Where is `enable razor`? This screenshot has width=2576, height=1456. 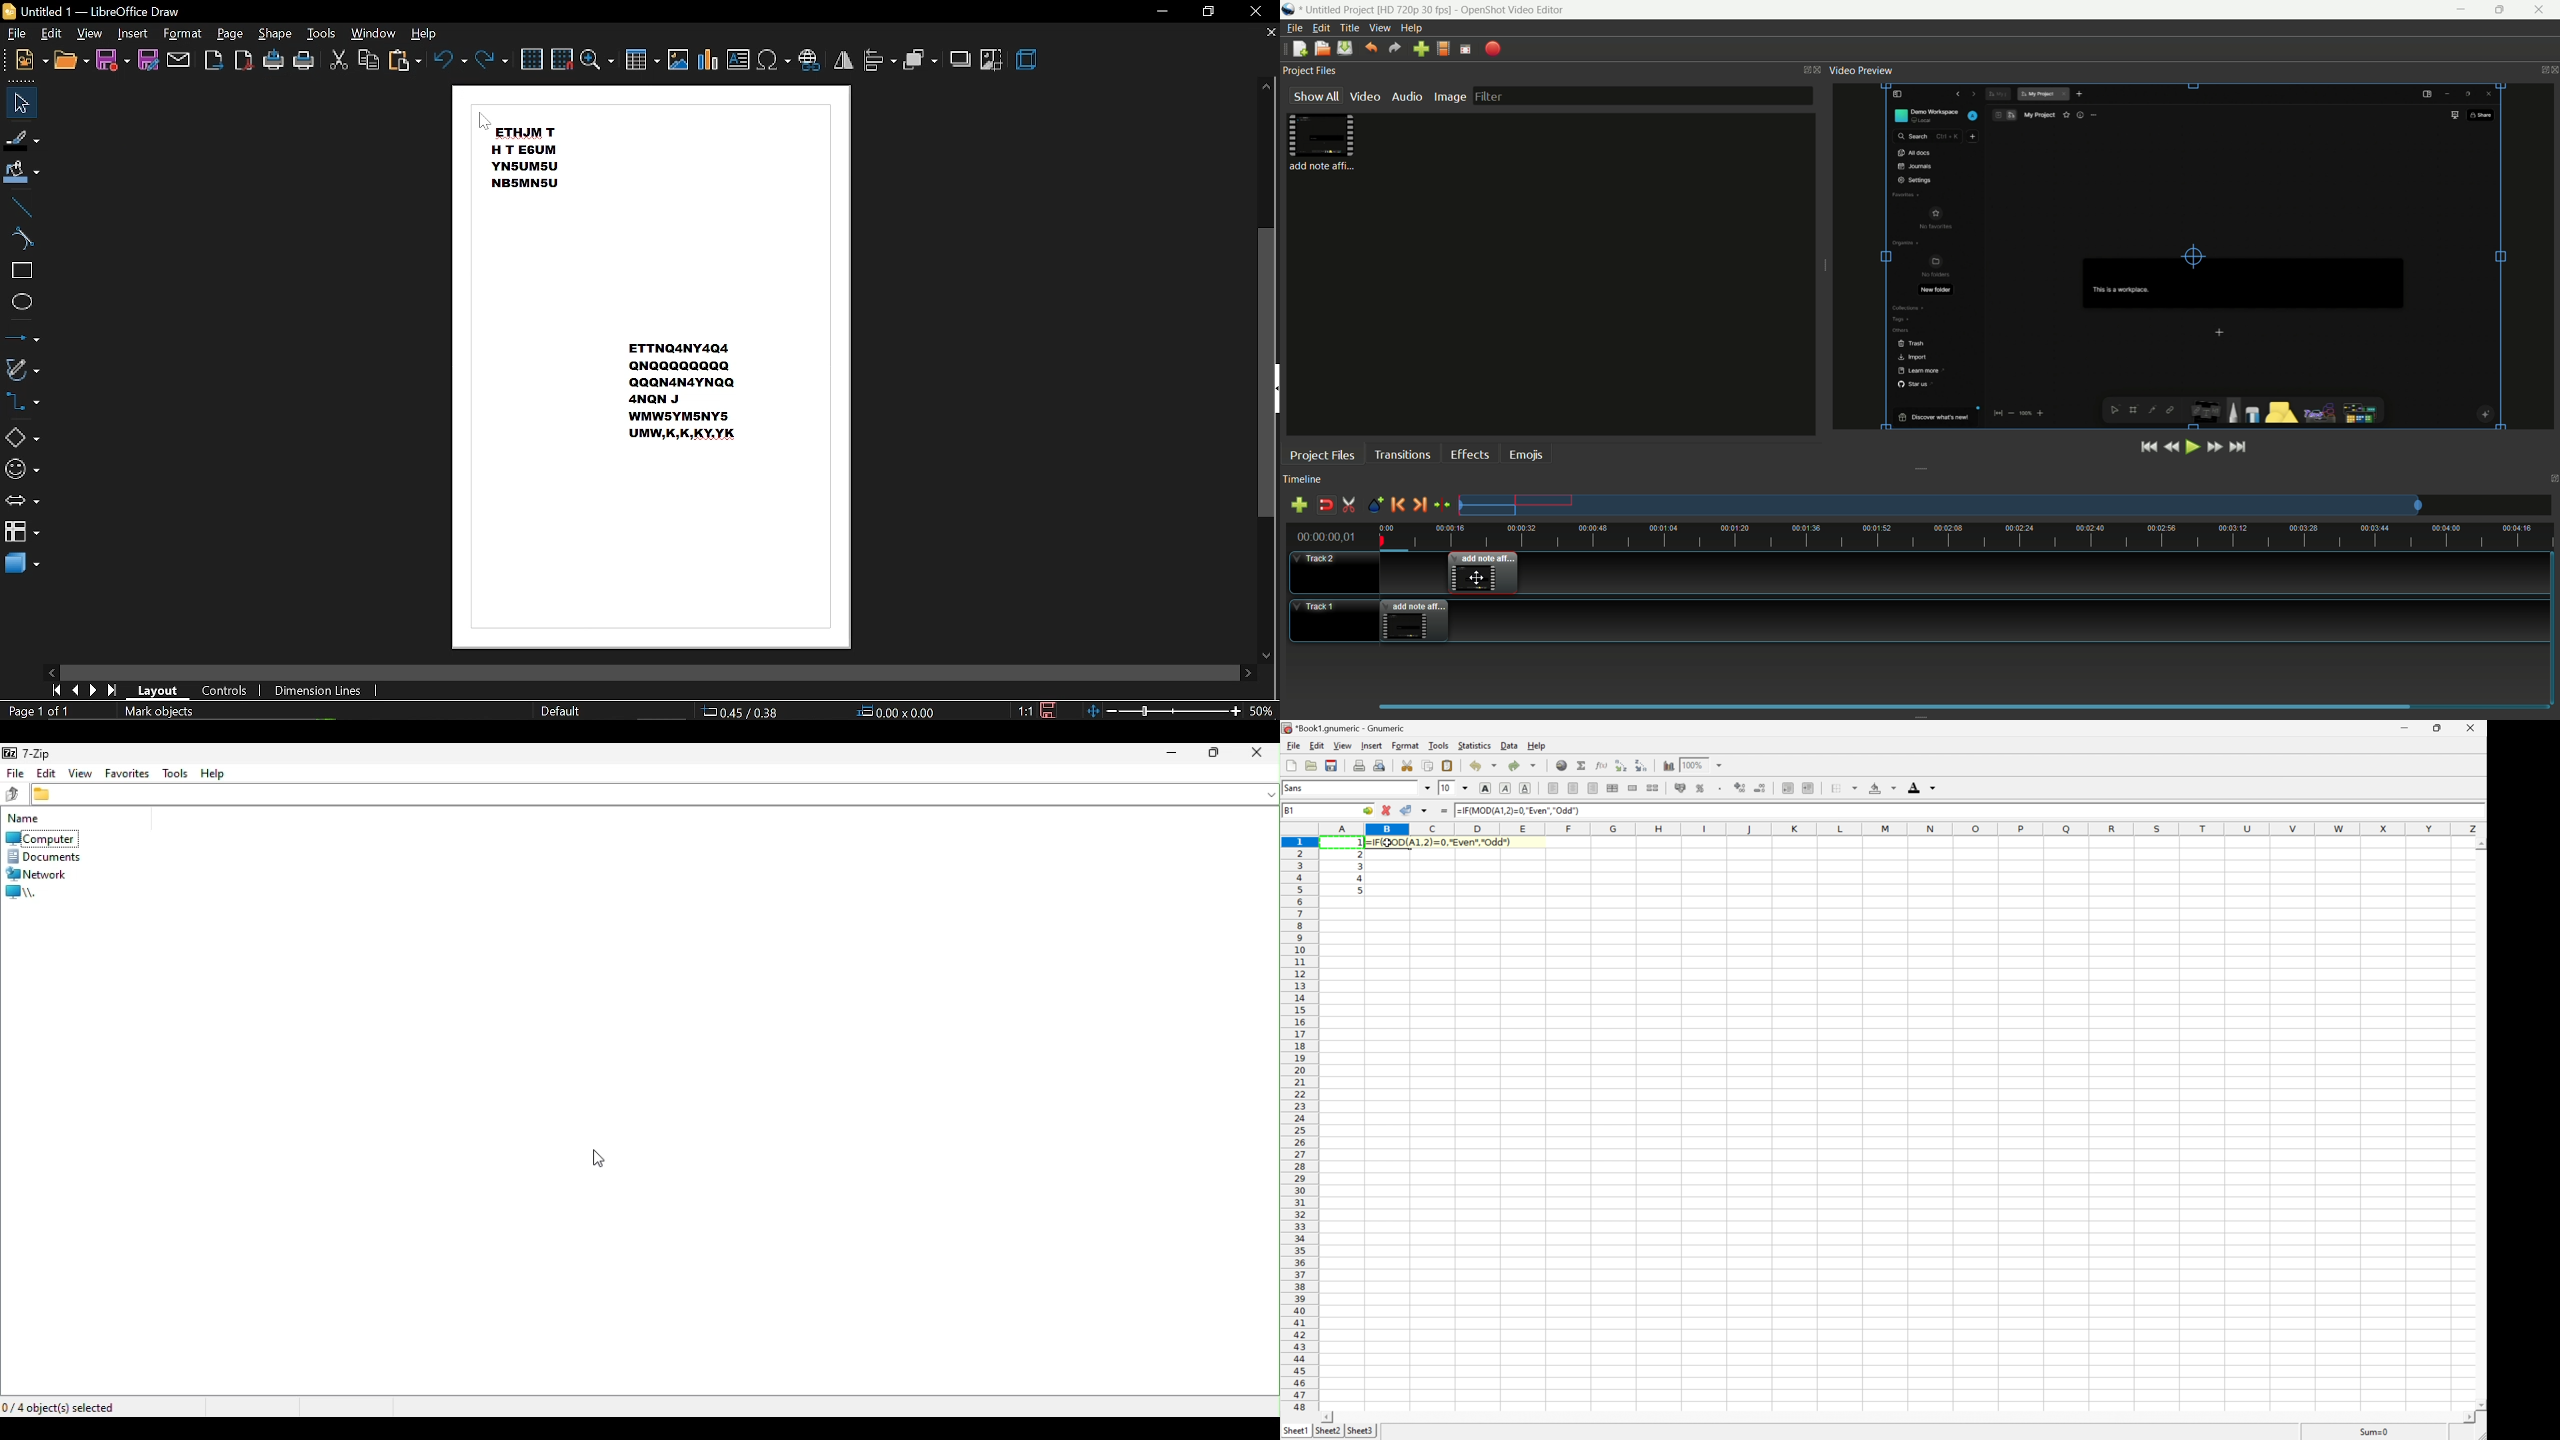
enable razor is located at coordinates (1349, 505).